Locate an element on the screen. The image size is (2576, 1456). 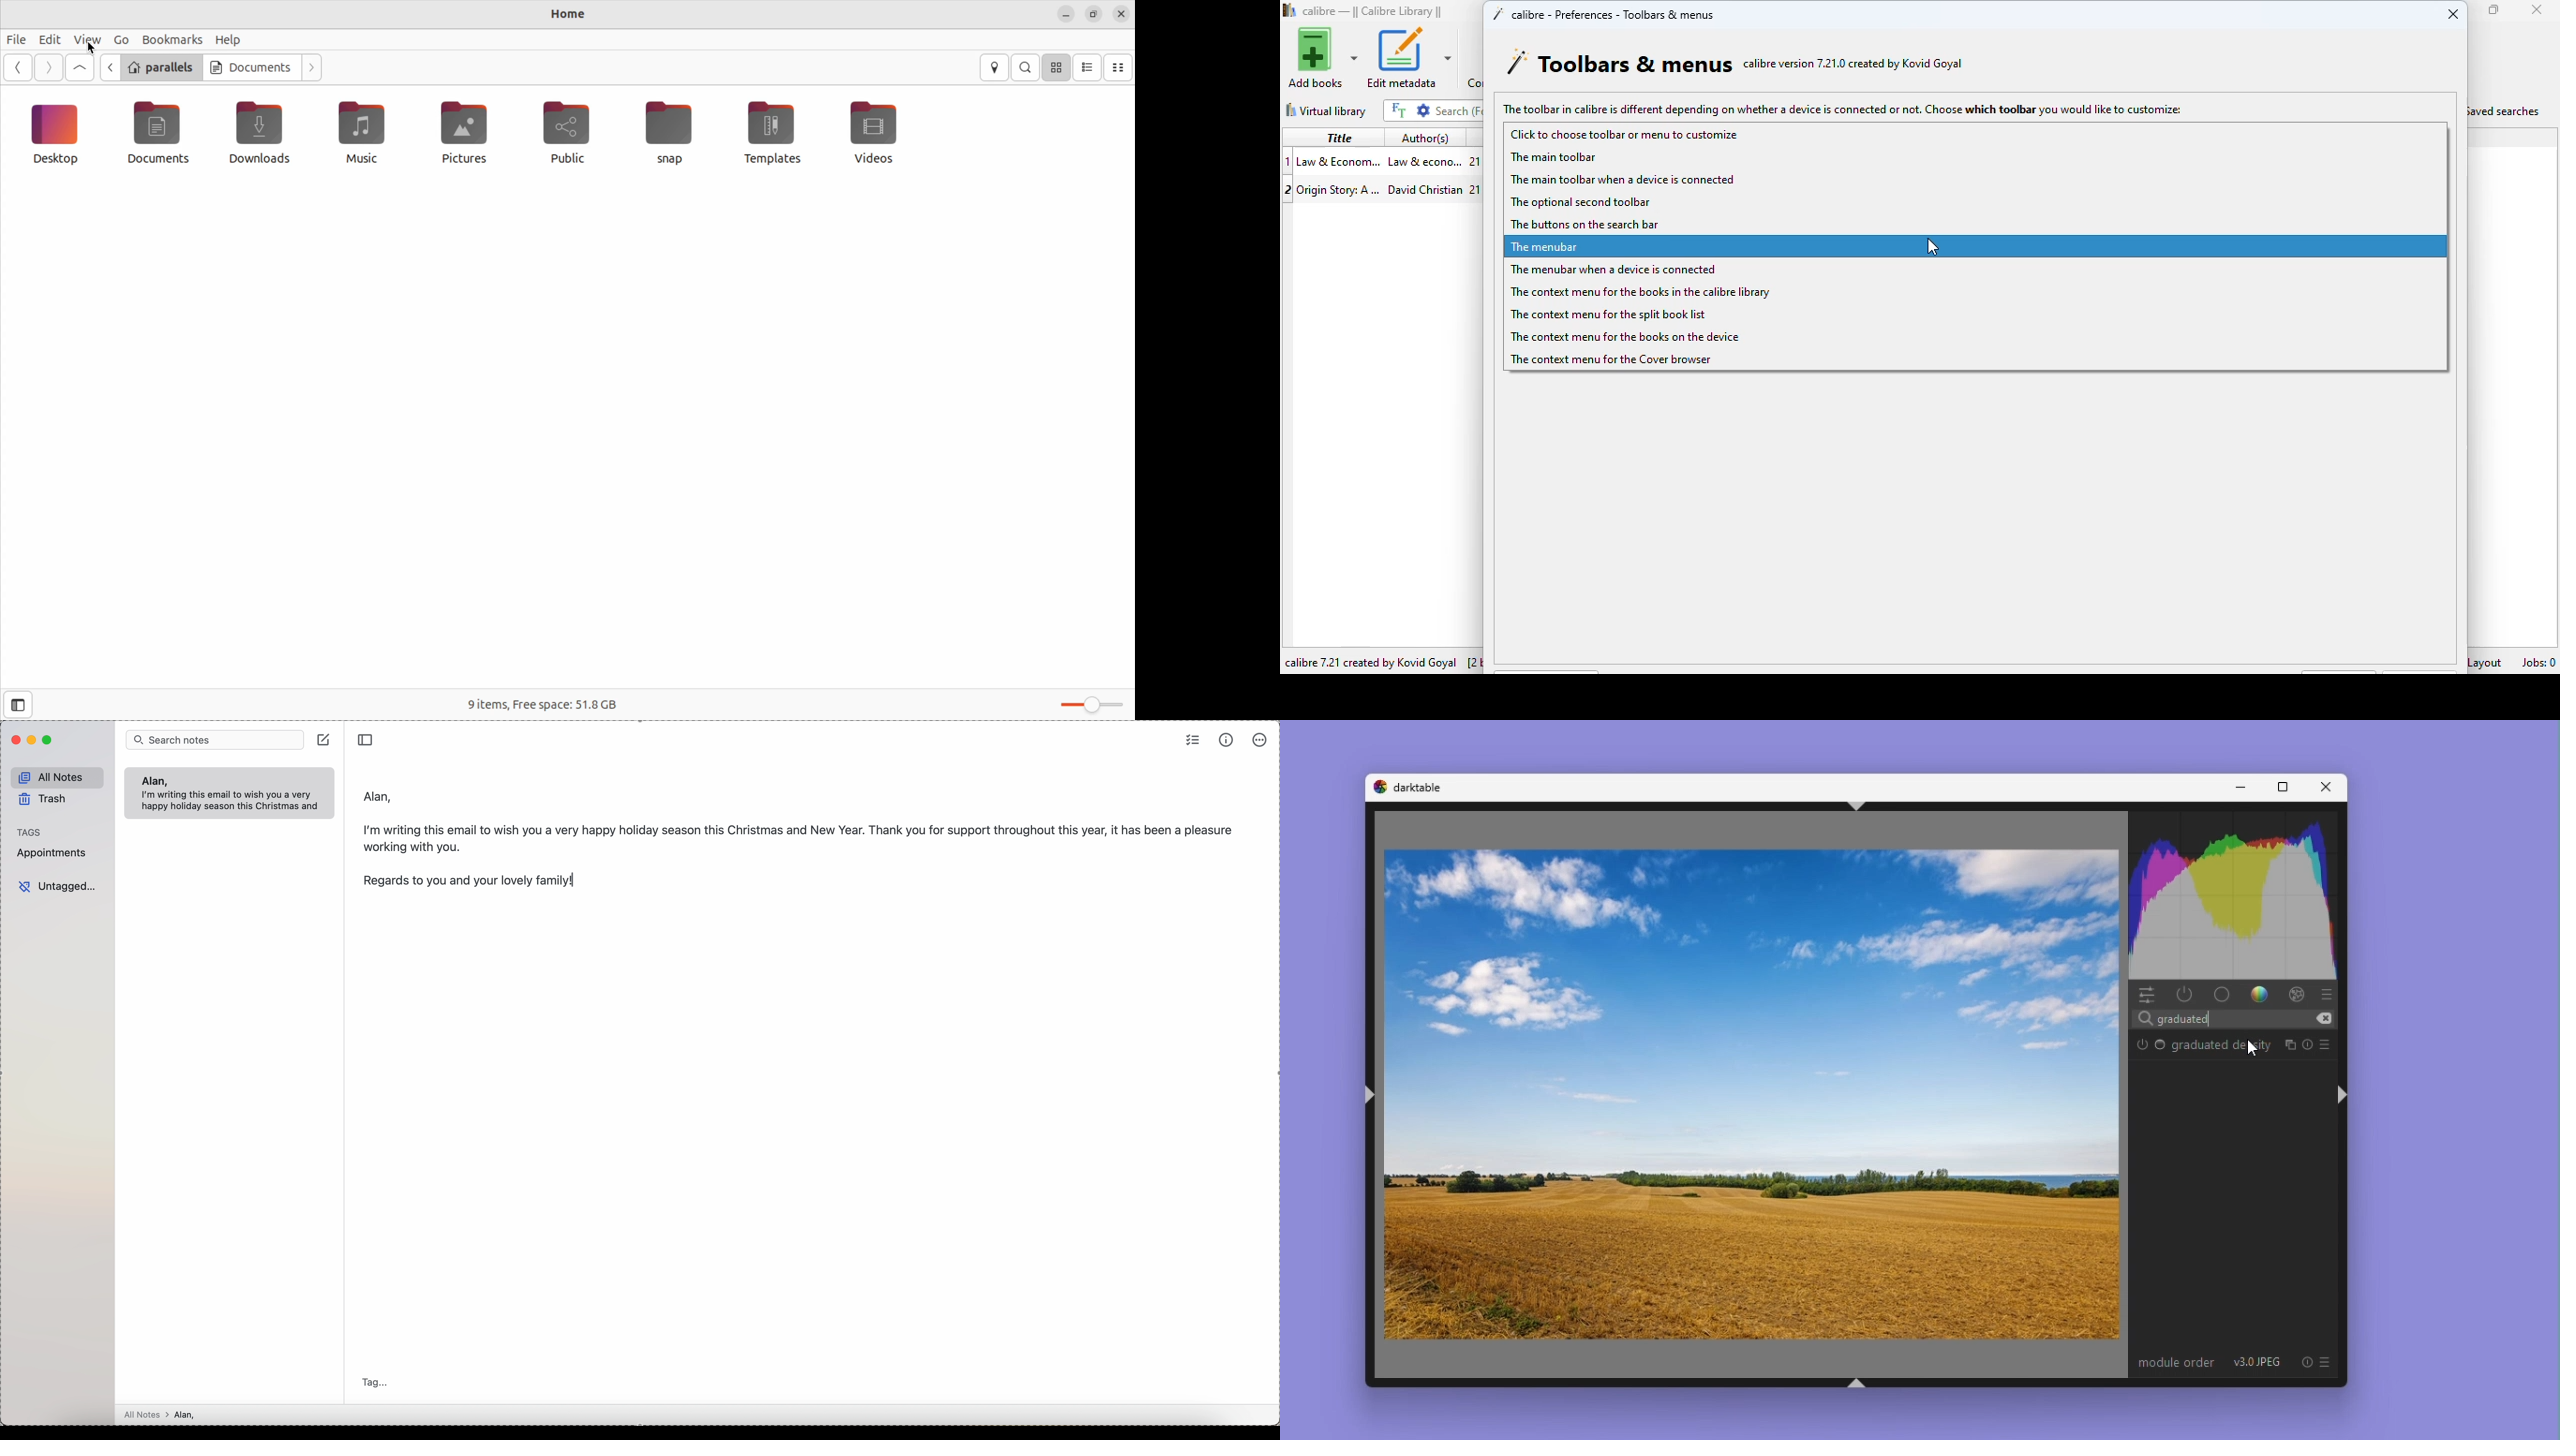
create note is located at coordinates (325, 739).